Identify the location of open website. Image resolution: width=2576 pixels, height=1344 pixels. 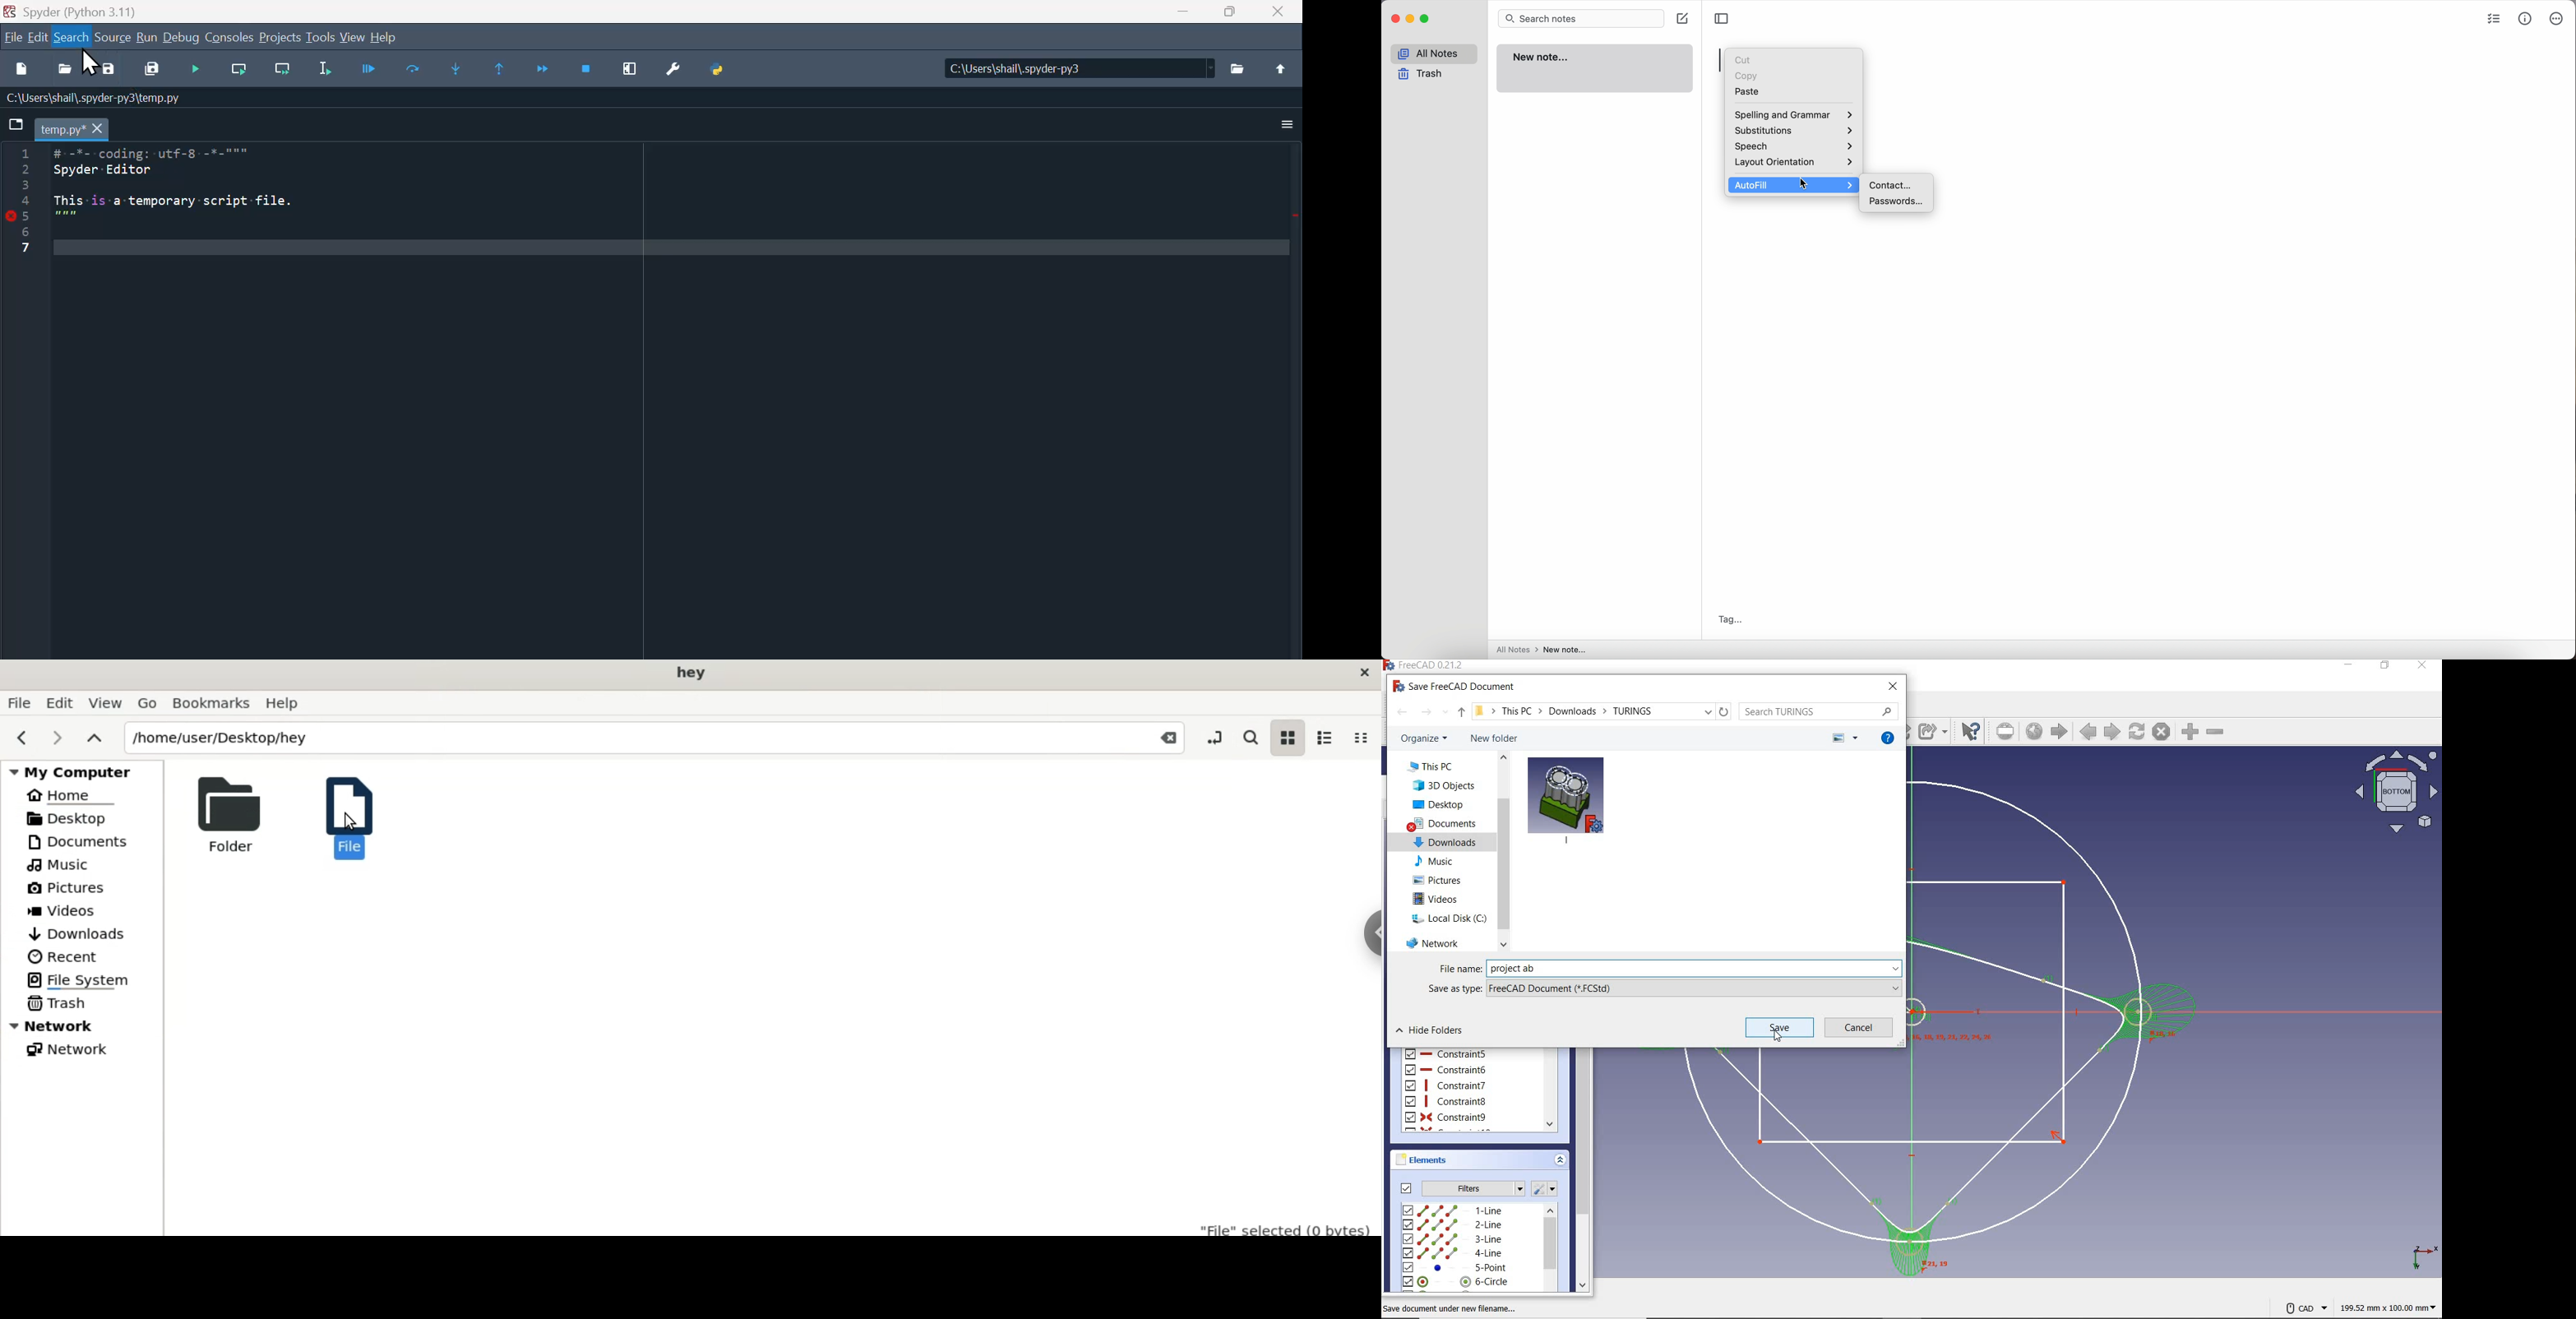
(2036, 732).